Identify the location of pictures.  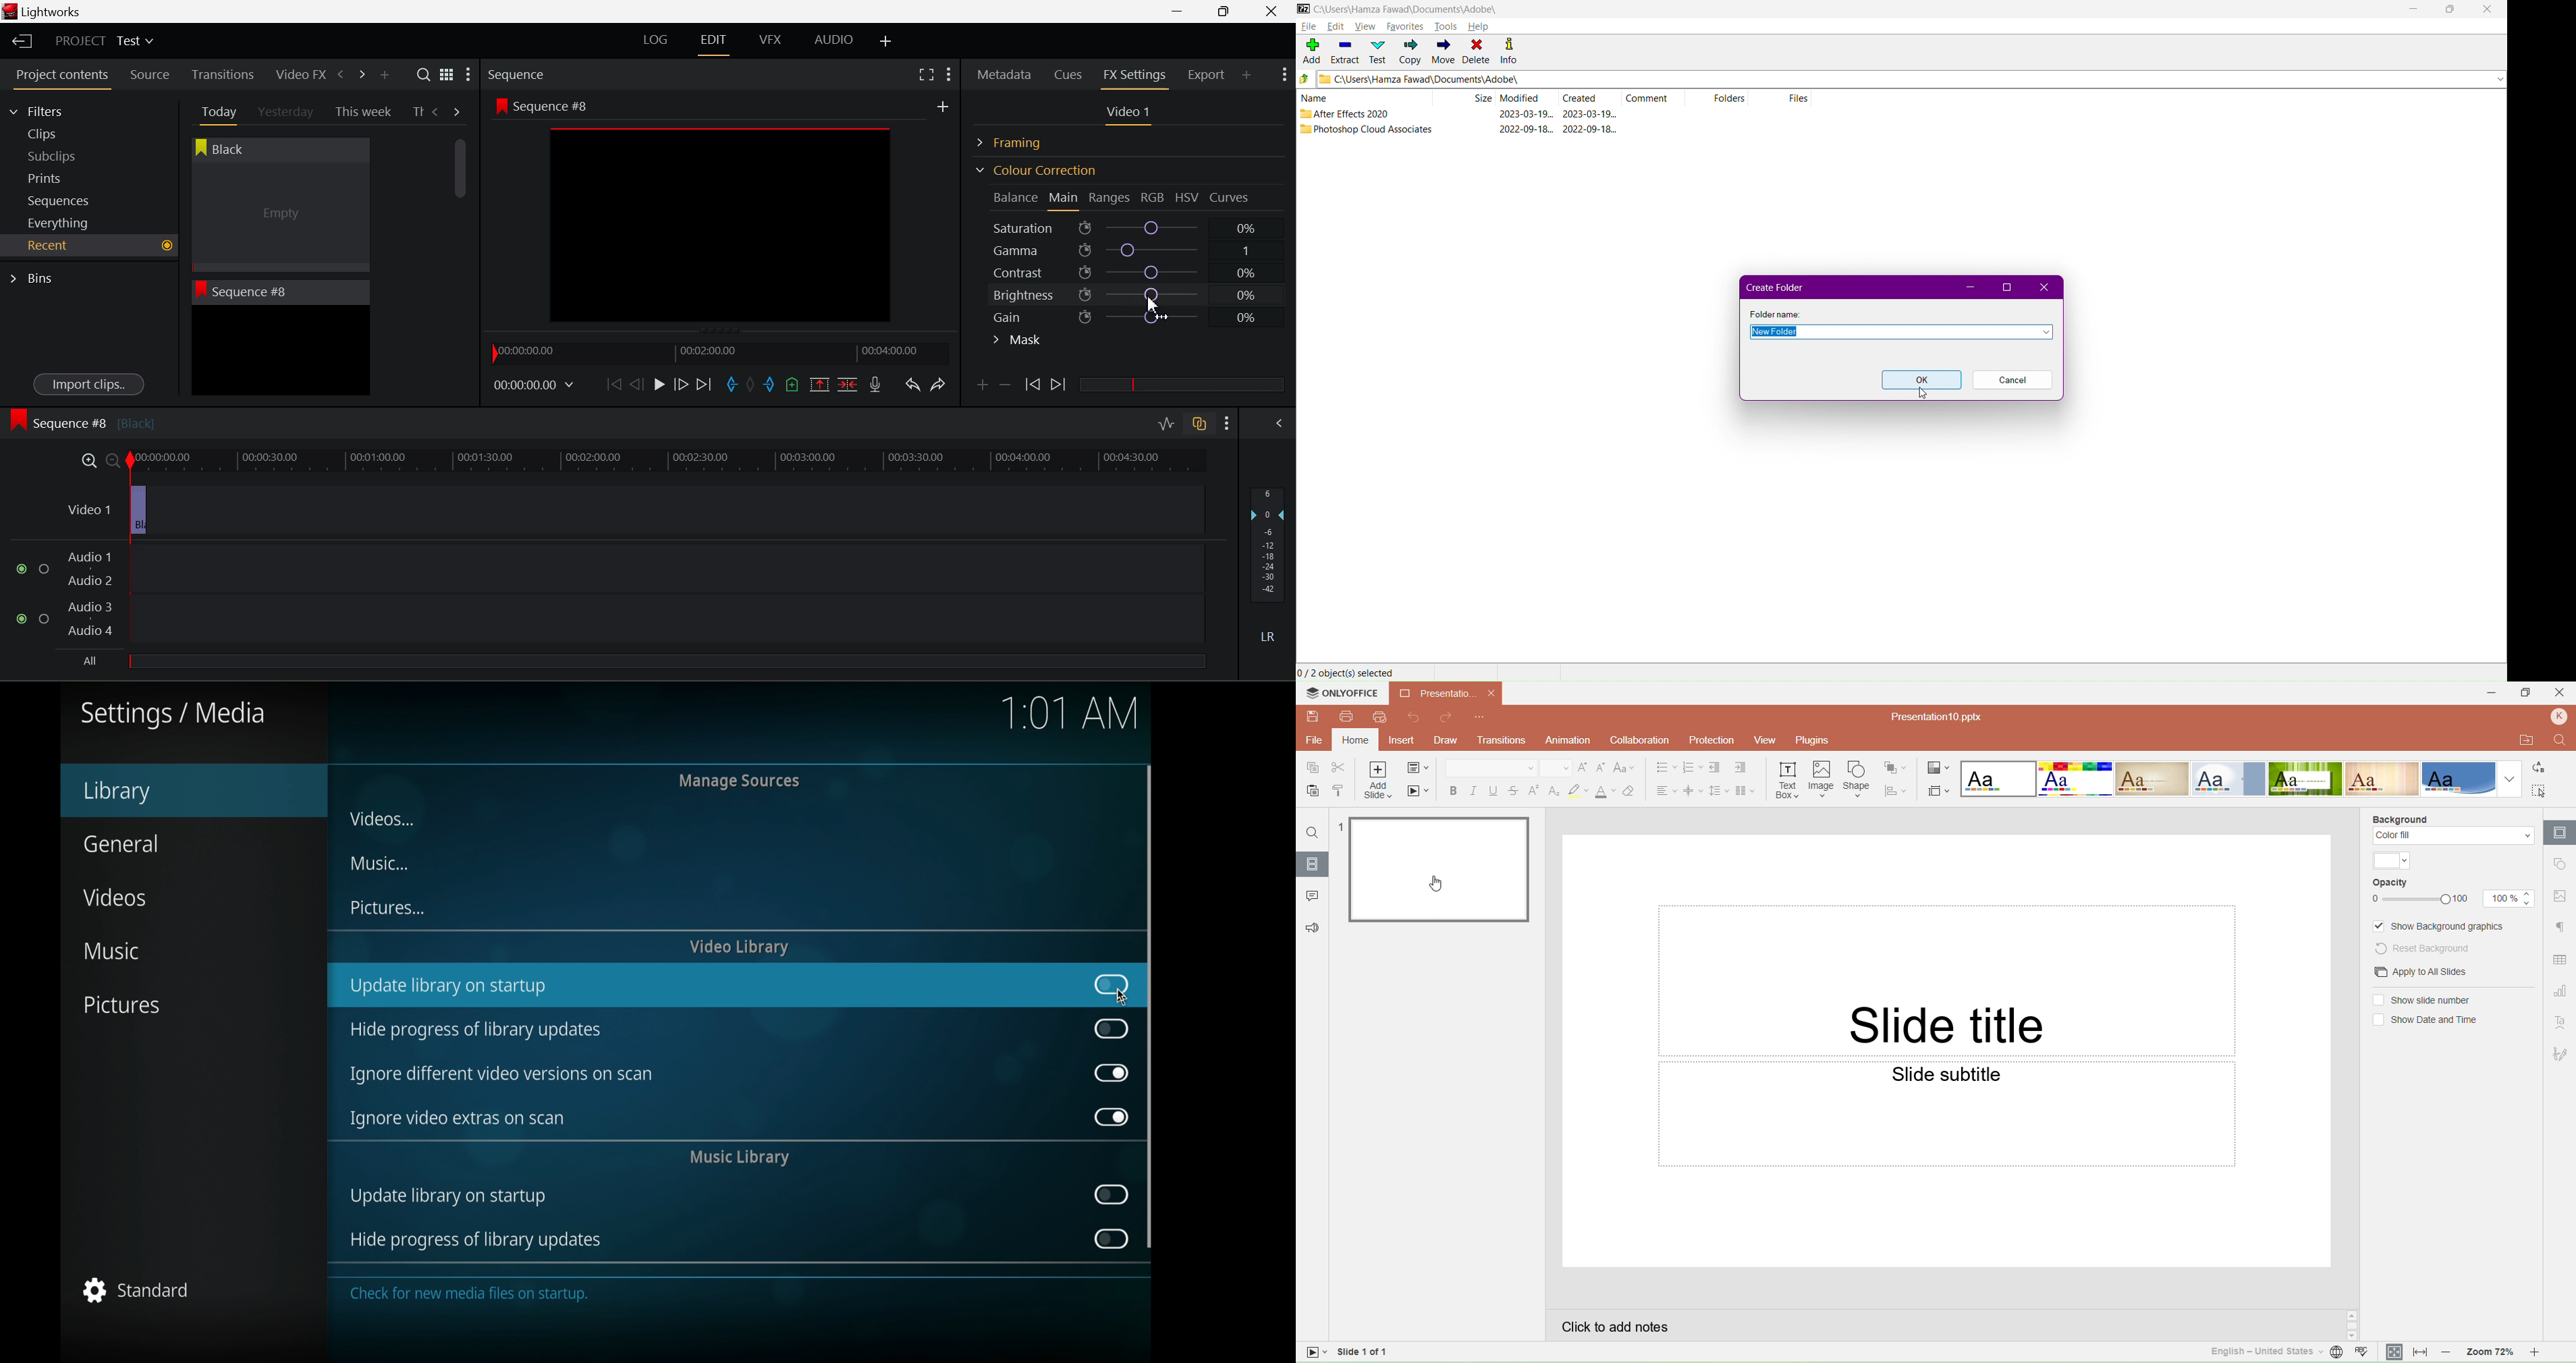
(387, 907).